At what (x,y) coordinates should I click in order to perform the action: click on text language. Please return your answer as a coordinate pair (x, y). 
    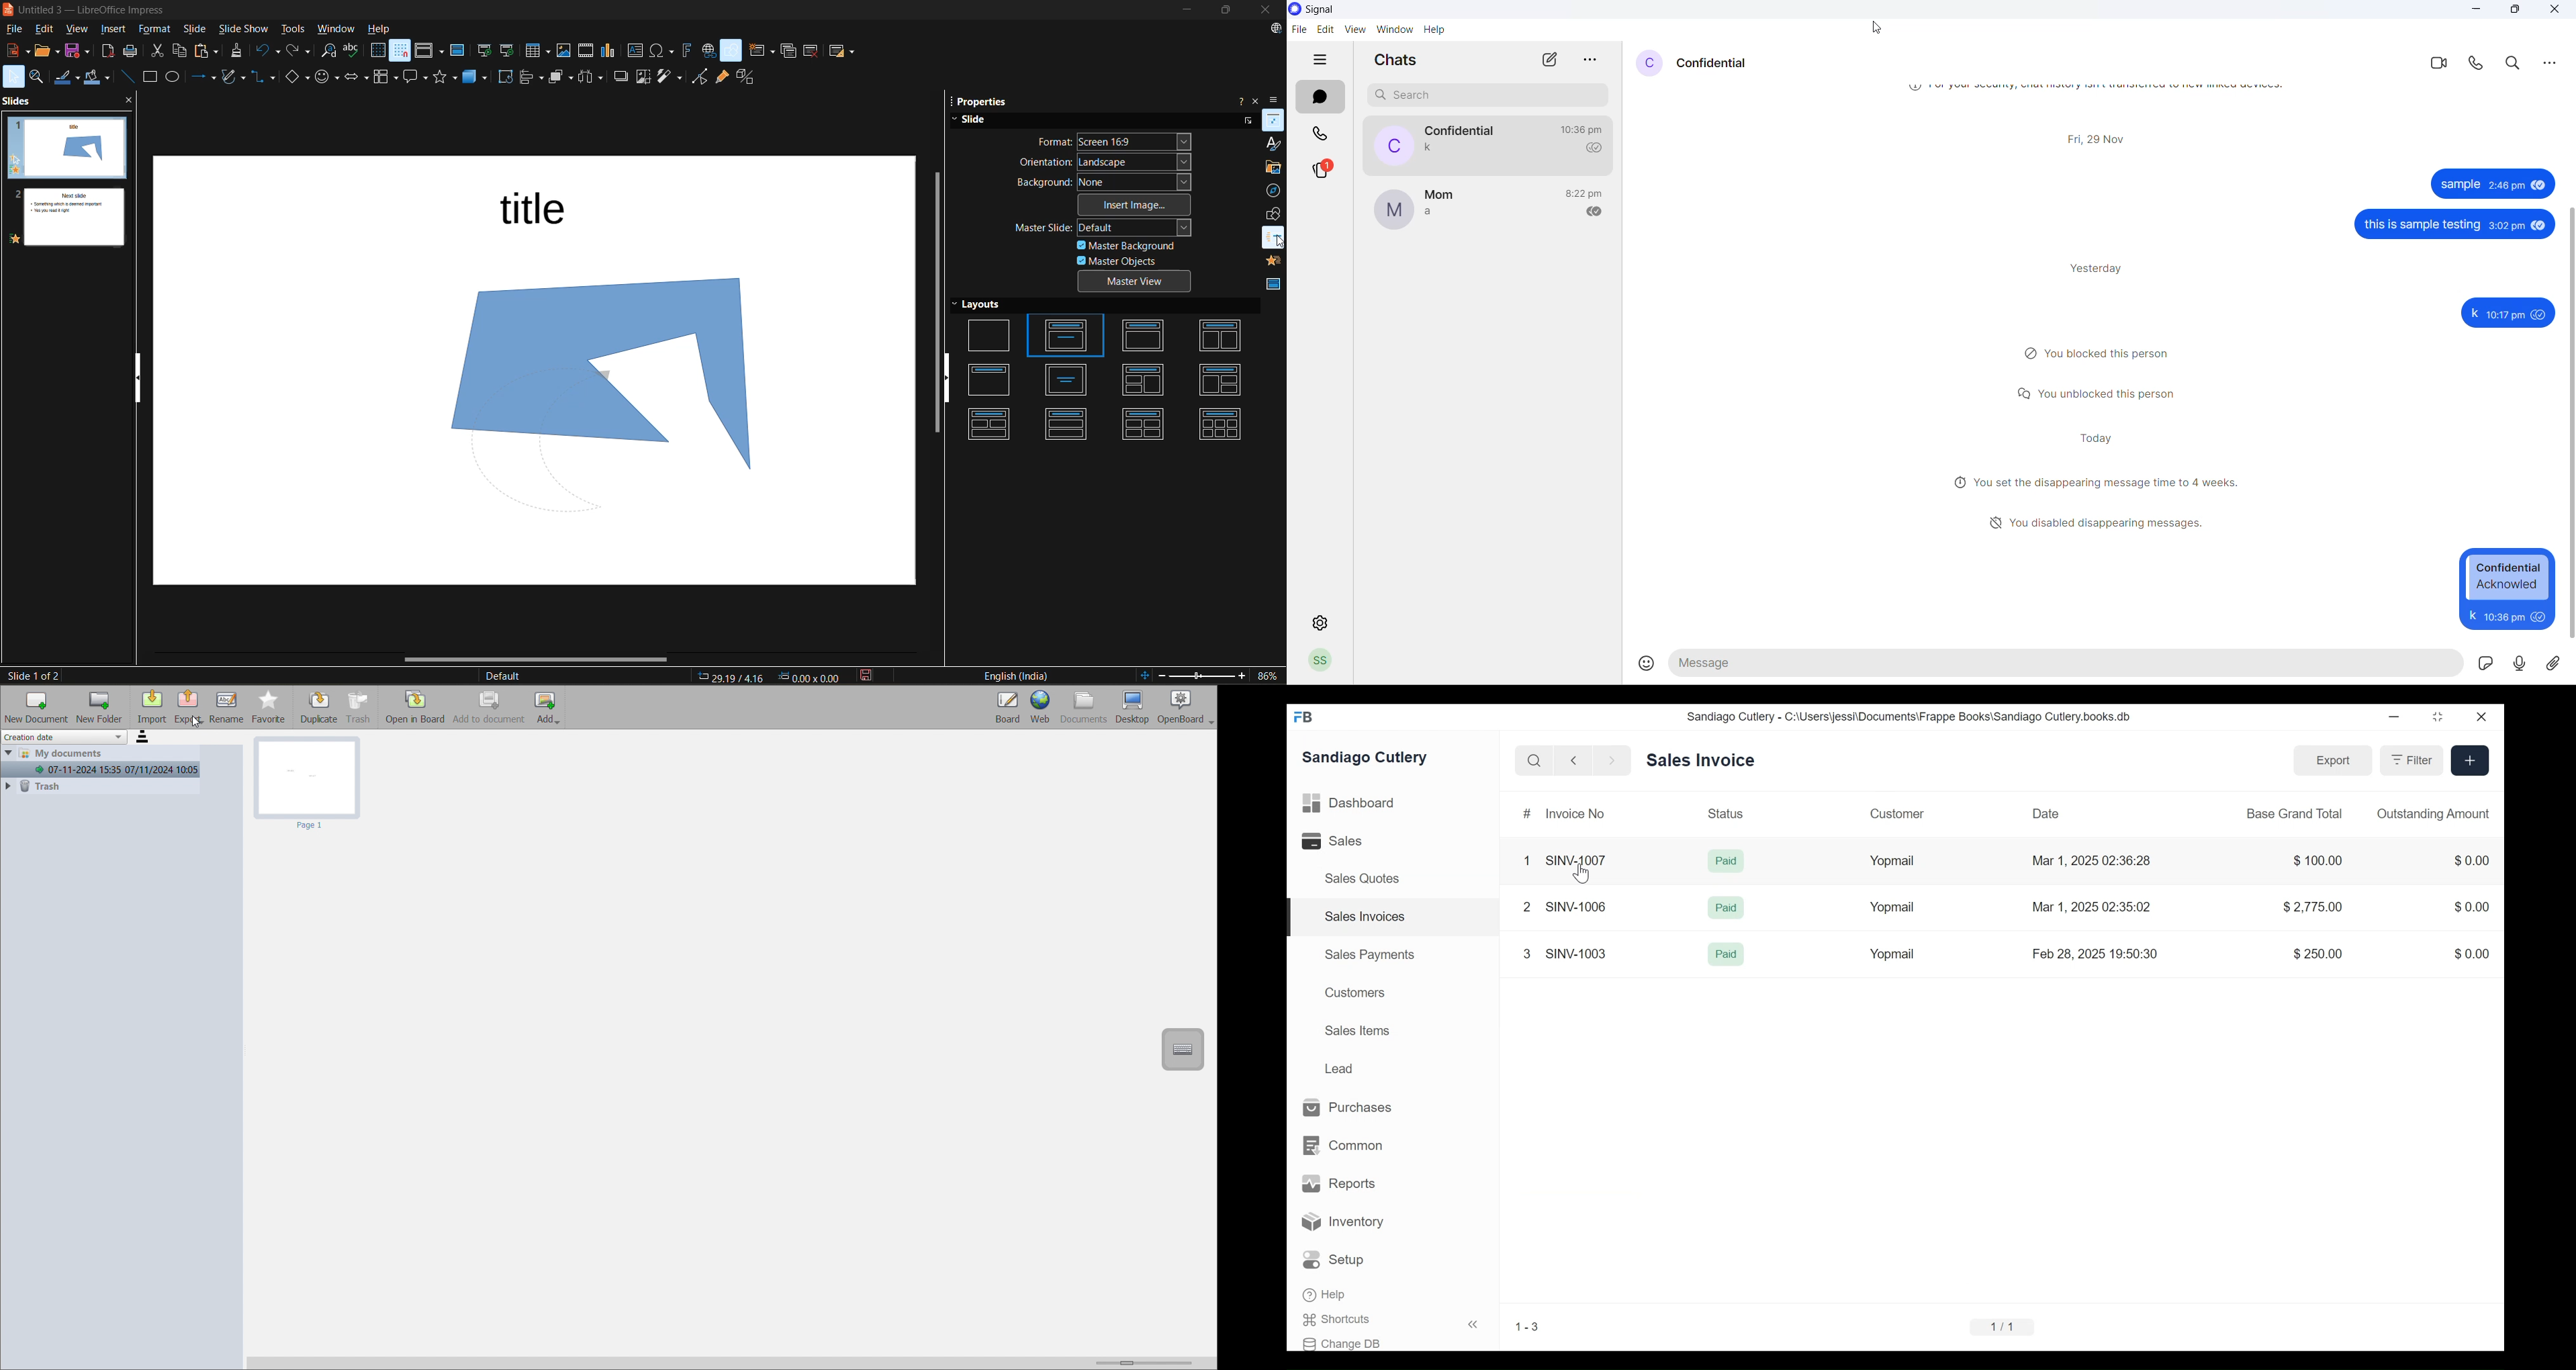
    Looking at the image, I should click on (1021, 676).